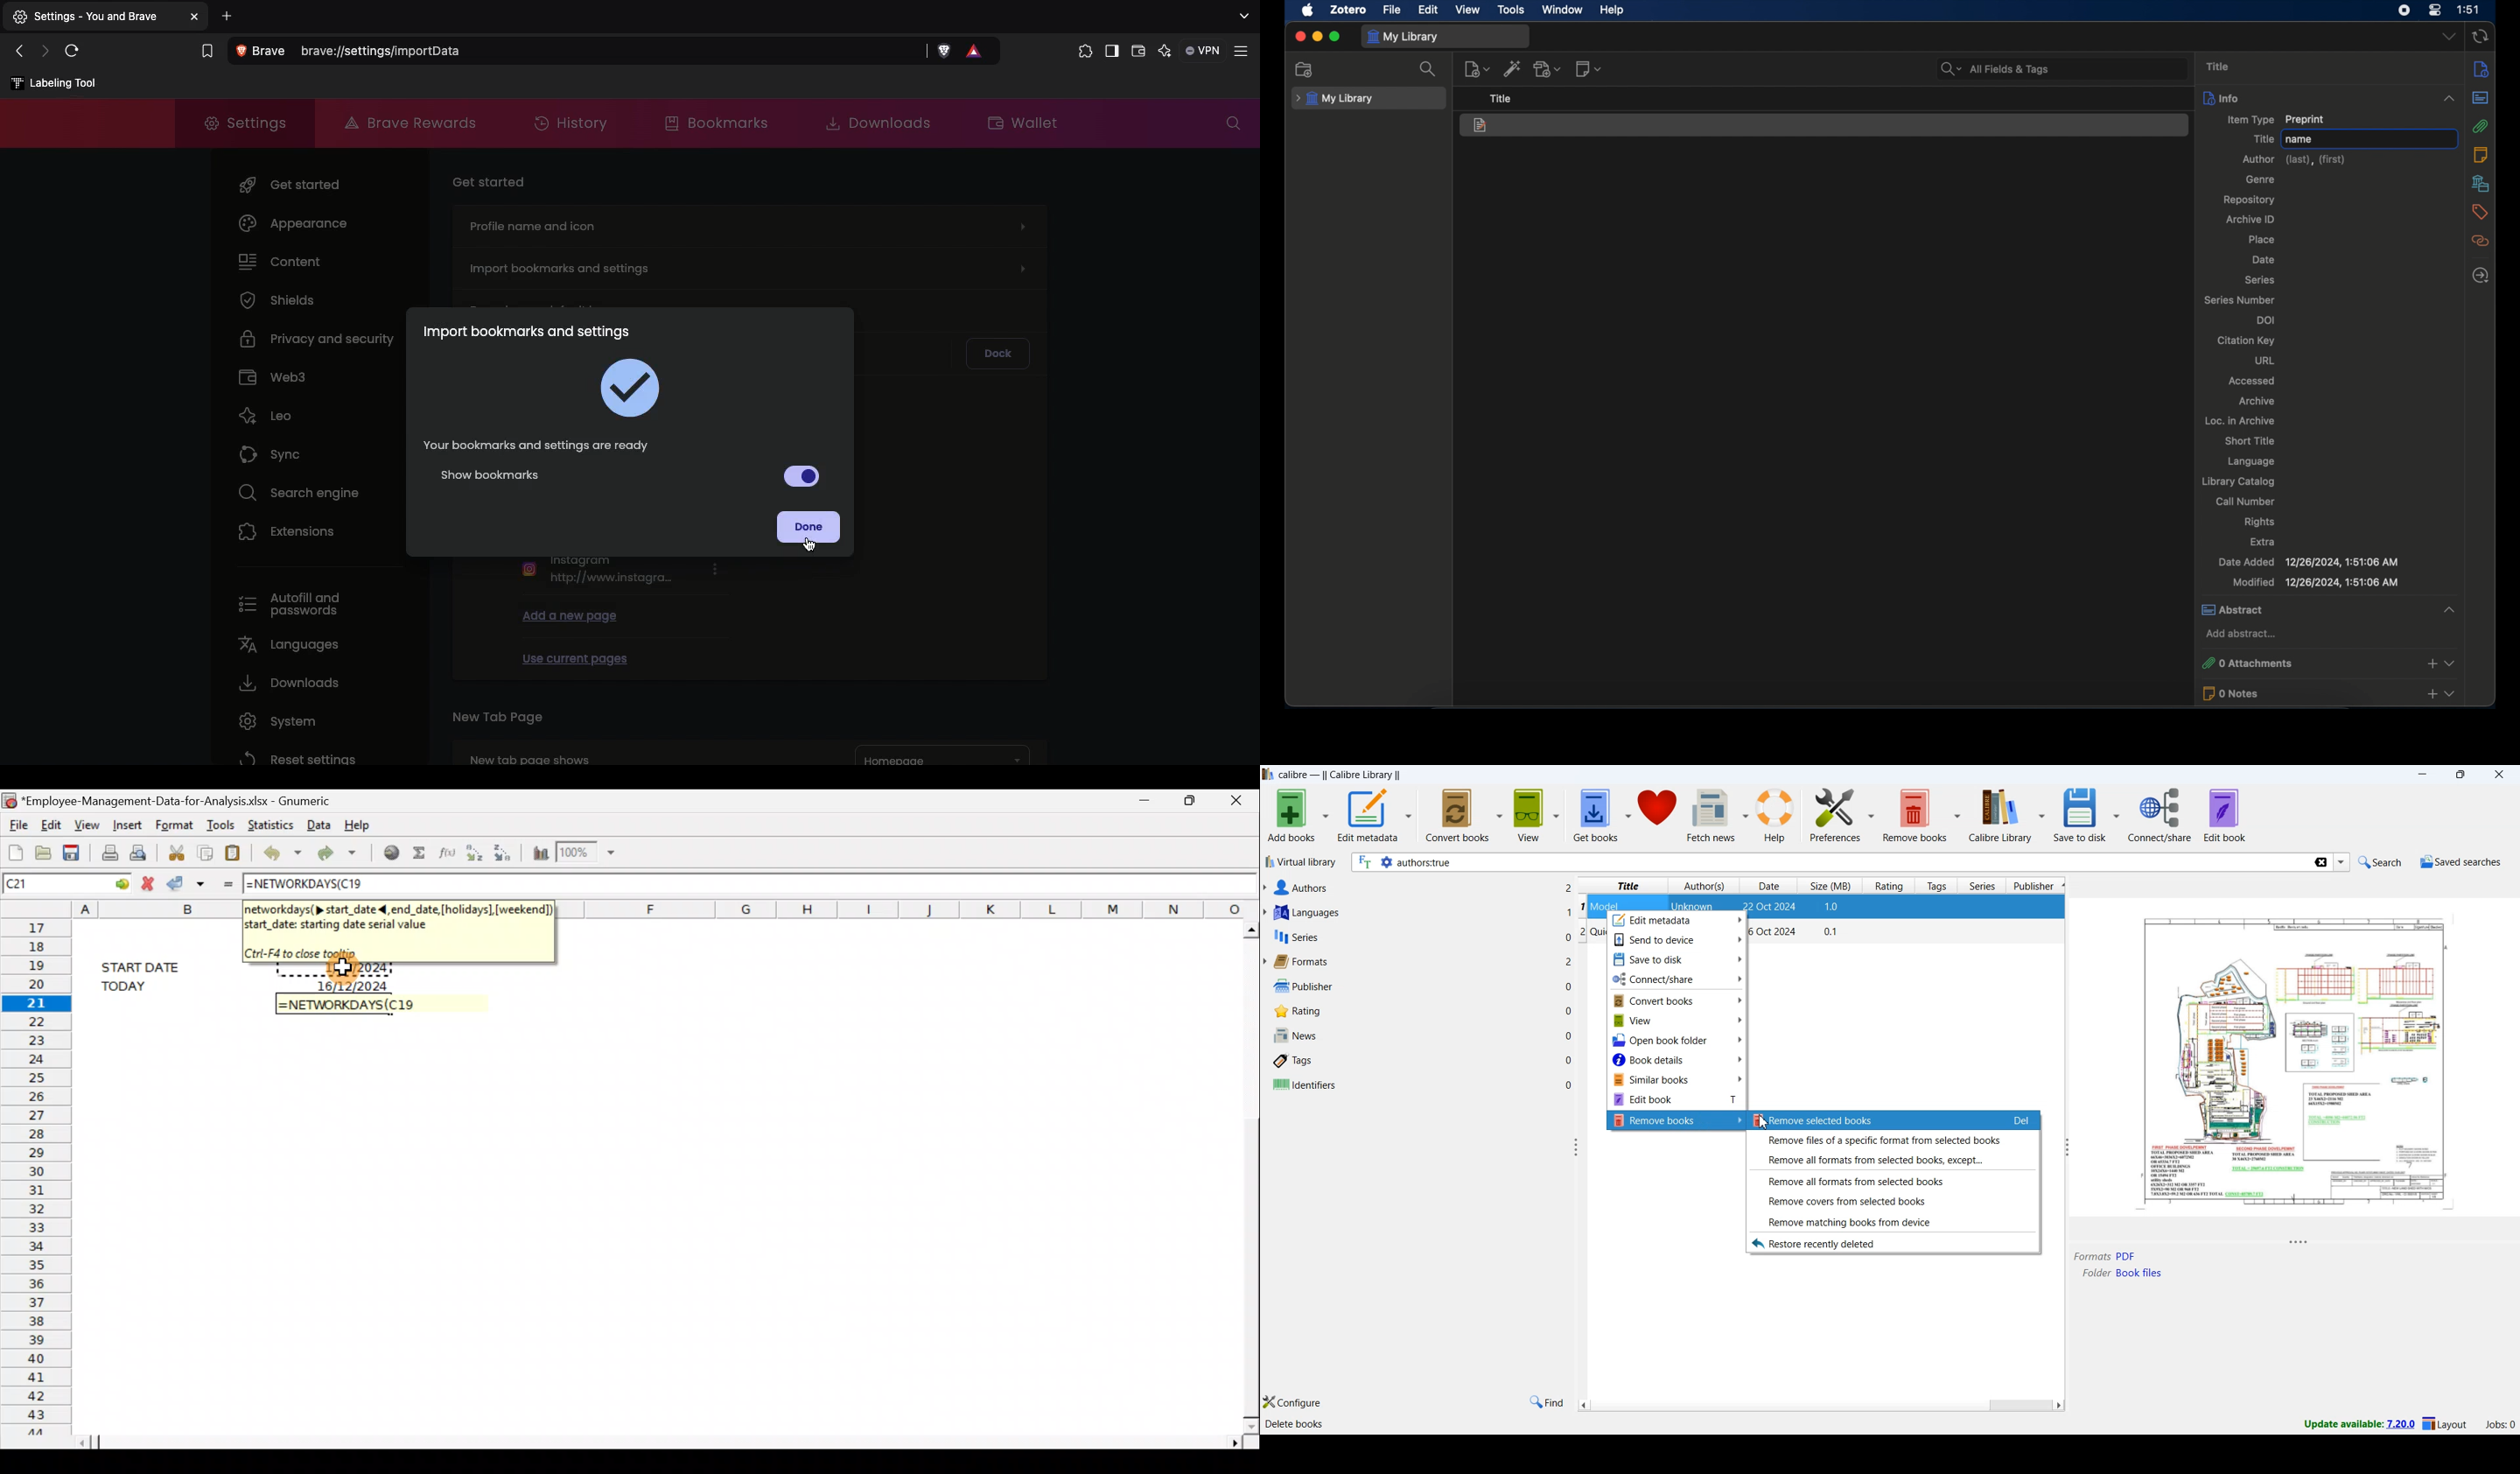  I want to click on search tabs, so click(1242, 17).